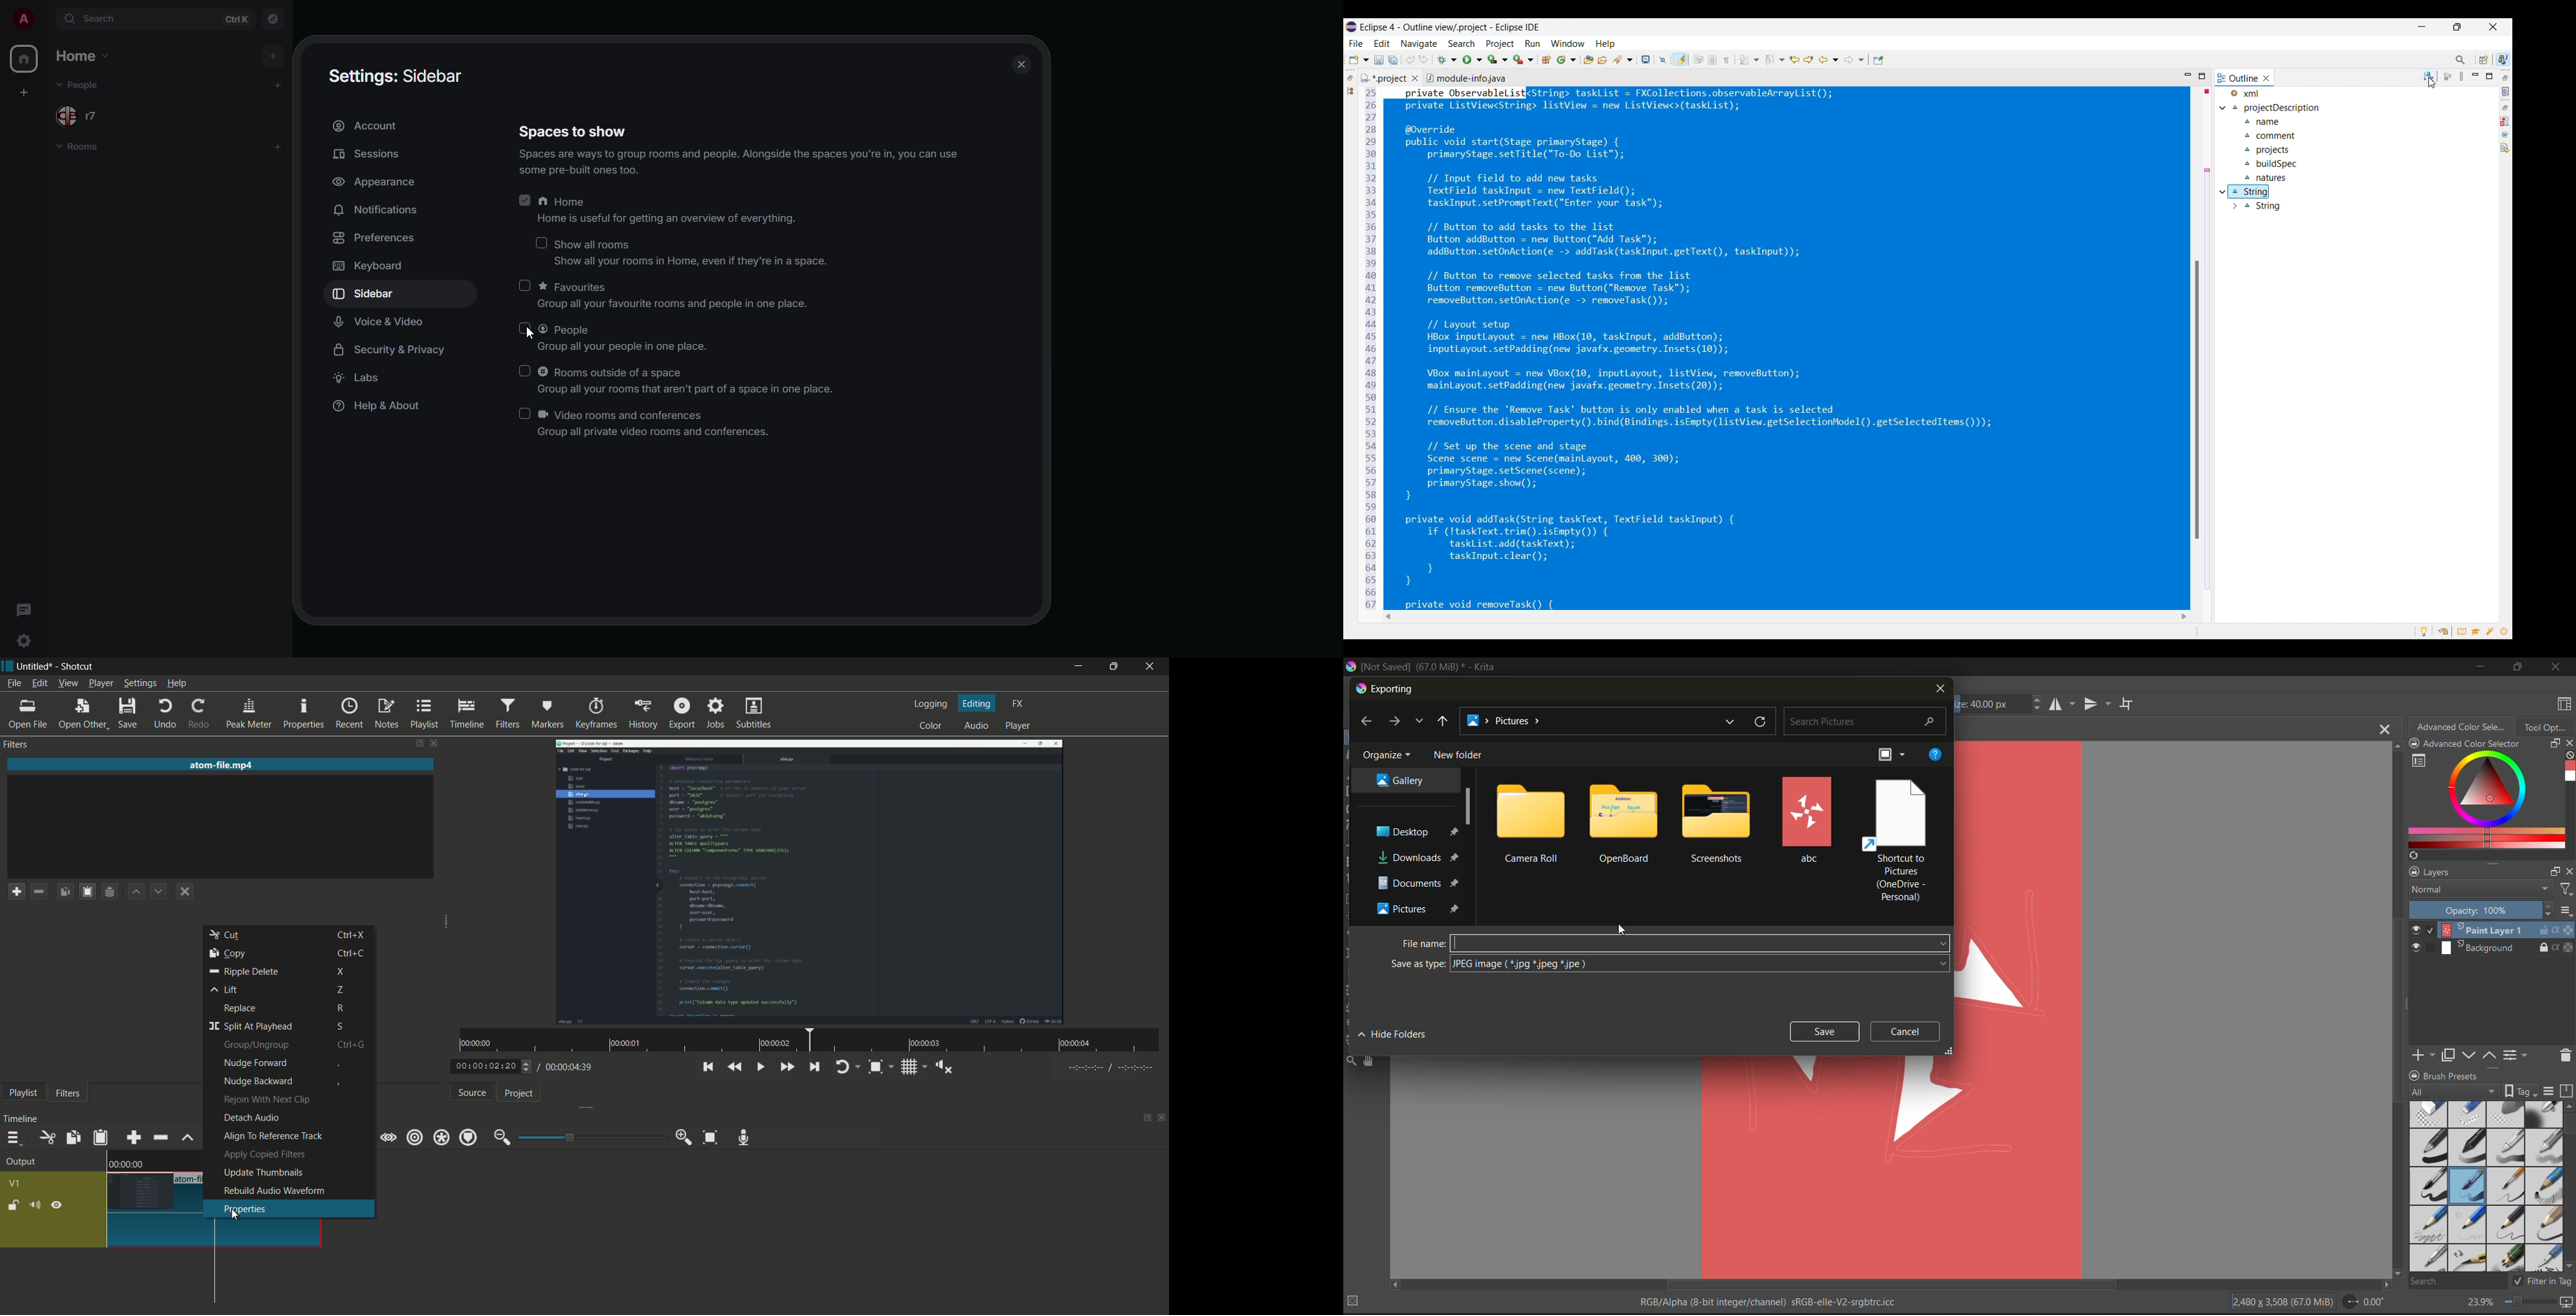  What do you see at coordinates (38, 893) in the screenshot?
I see `remove a filter` at bounding box center [38, 893].